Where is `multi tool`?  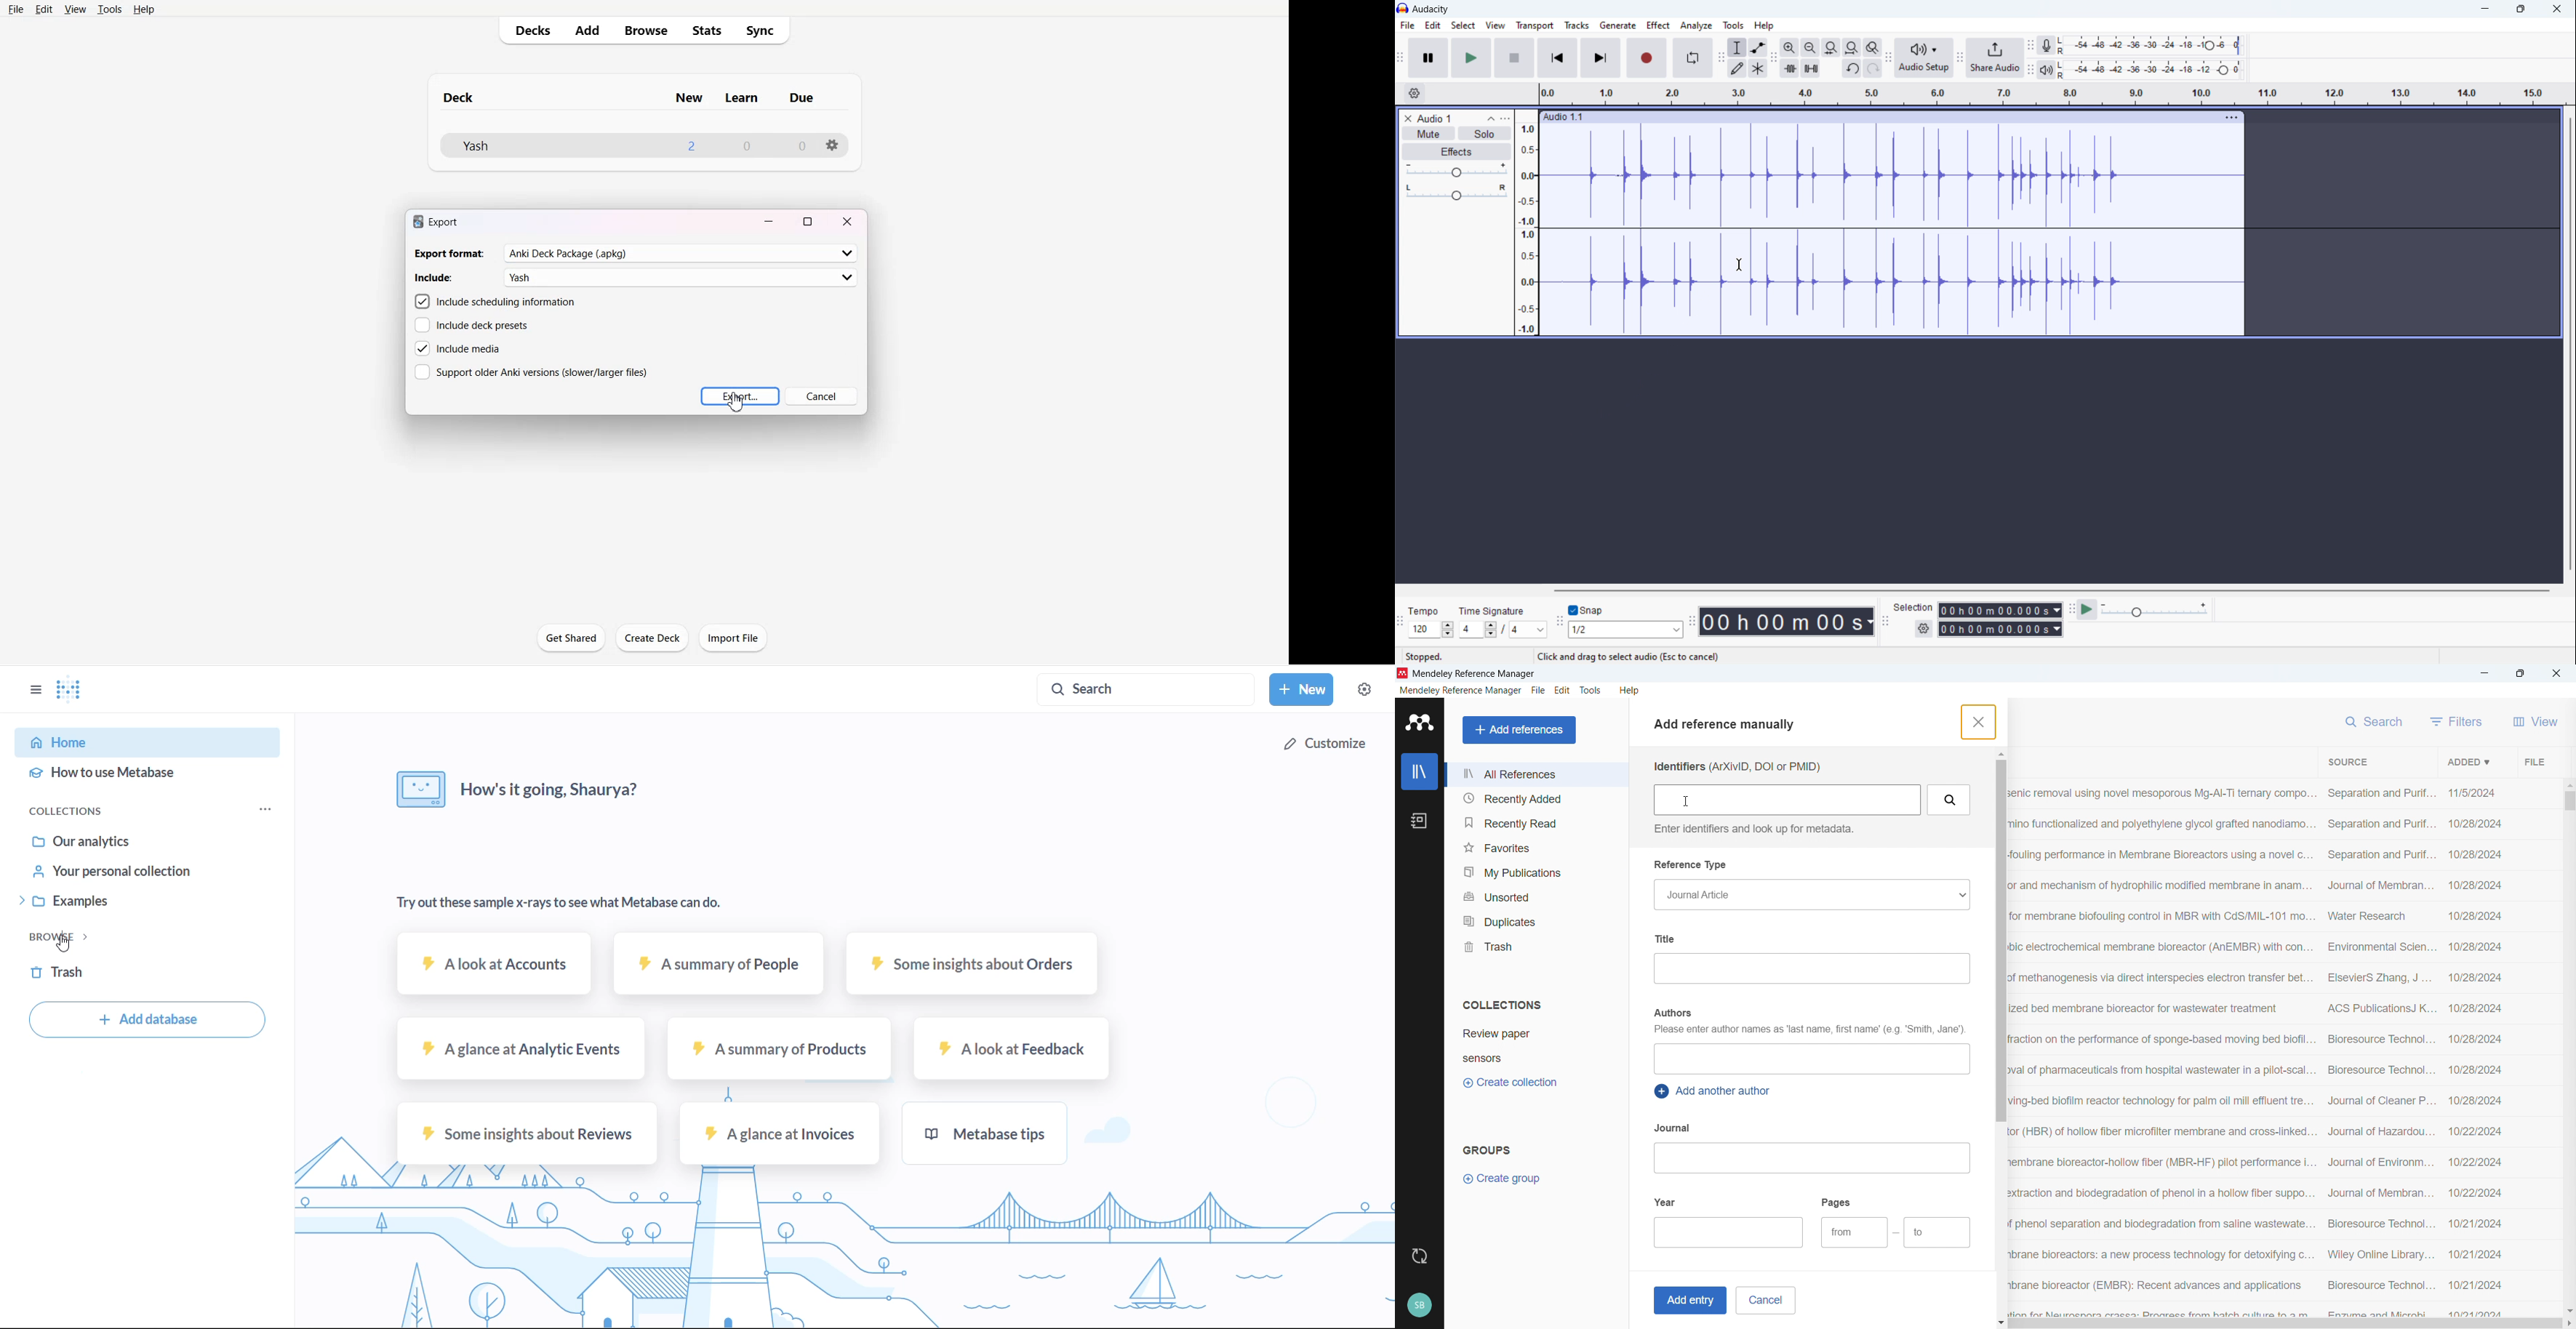 multi tool is located at coordinates (1758, 68).